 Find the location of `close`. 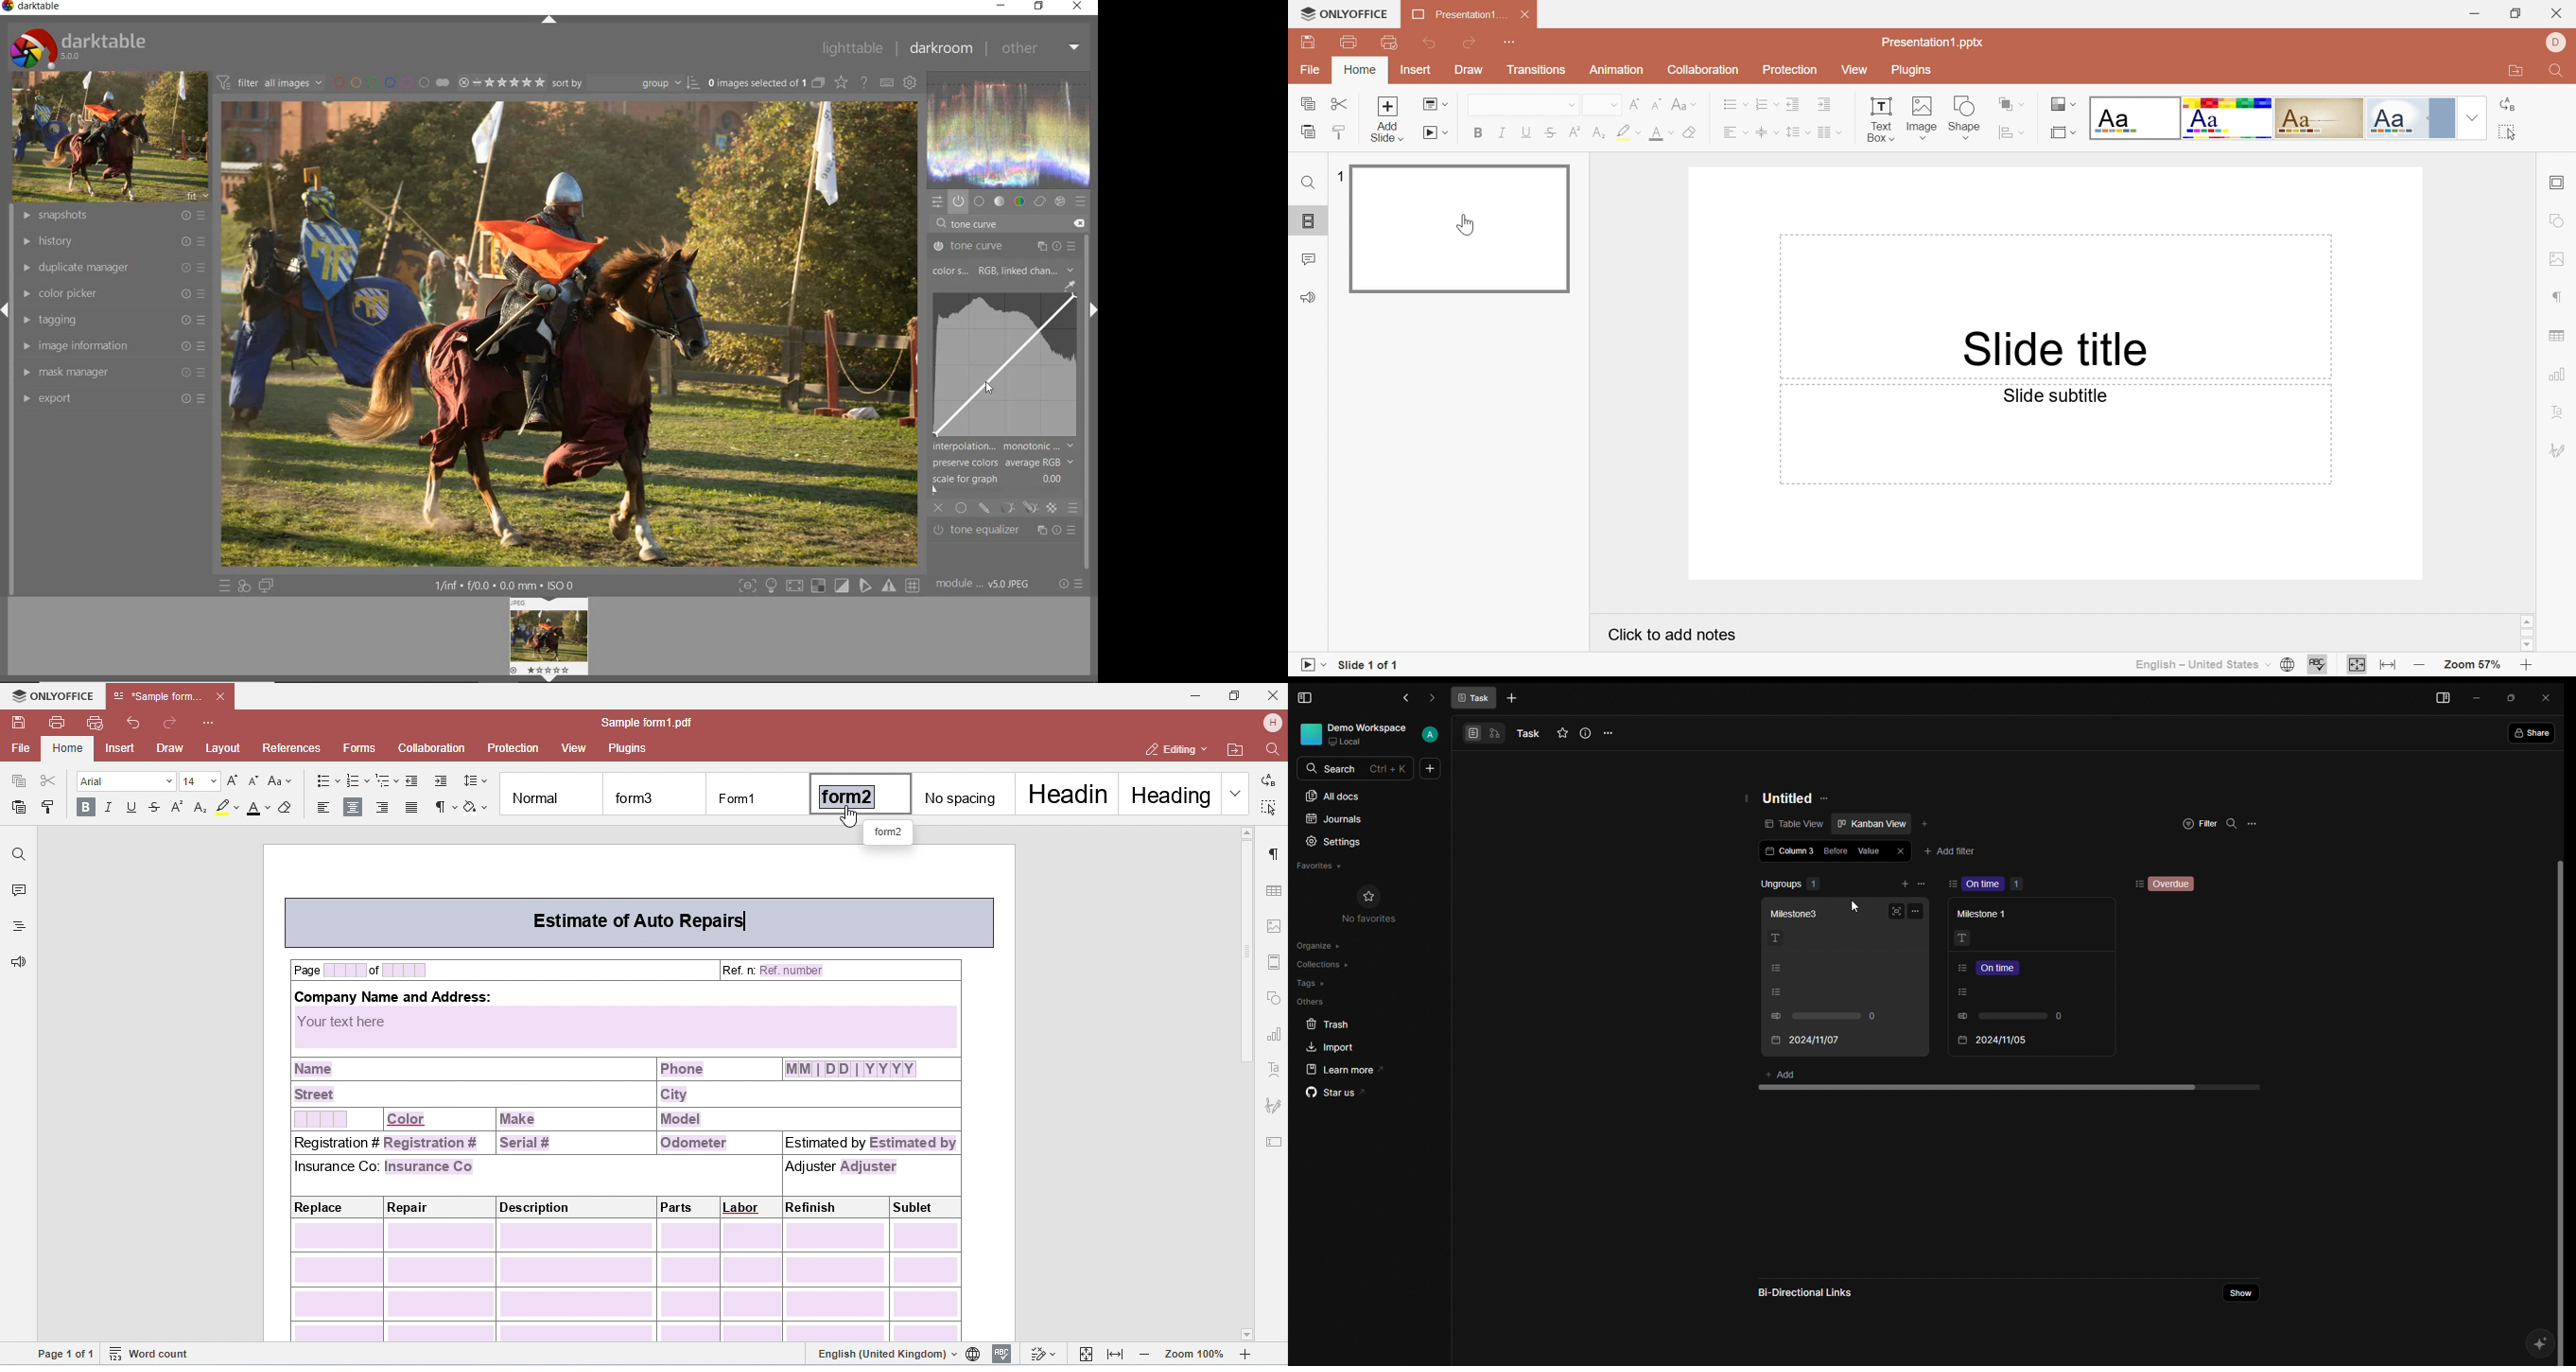

close is located at coordinates (940, 509).